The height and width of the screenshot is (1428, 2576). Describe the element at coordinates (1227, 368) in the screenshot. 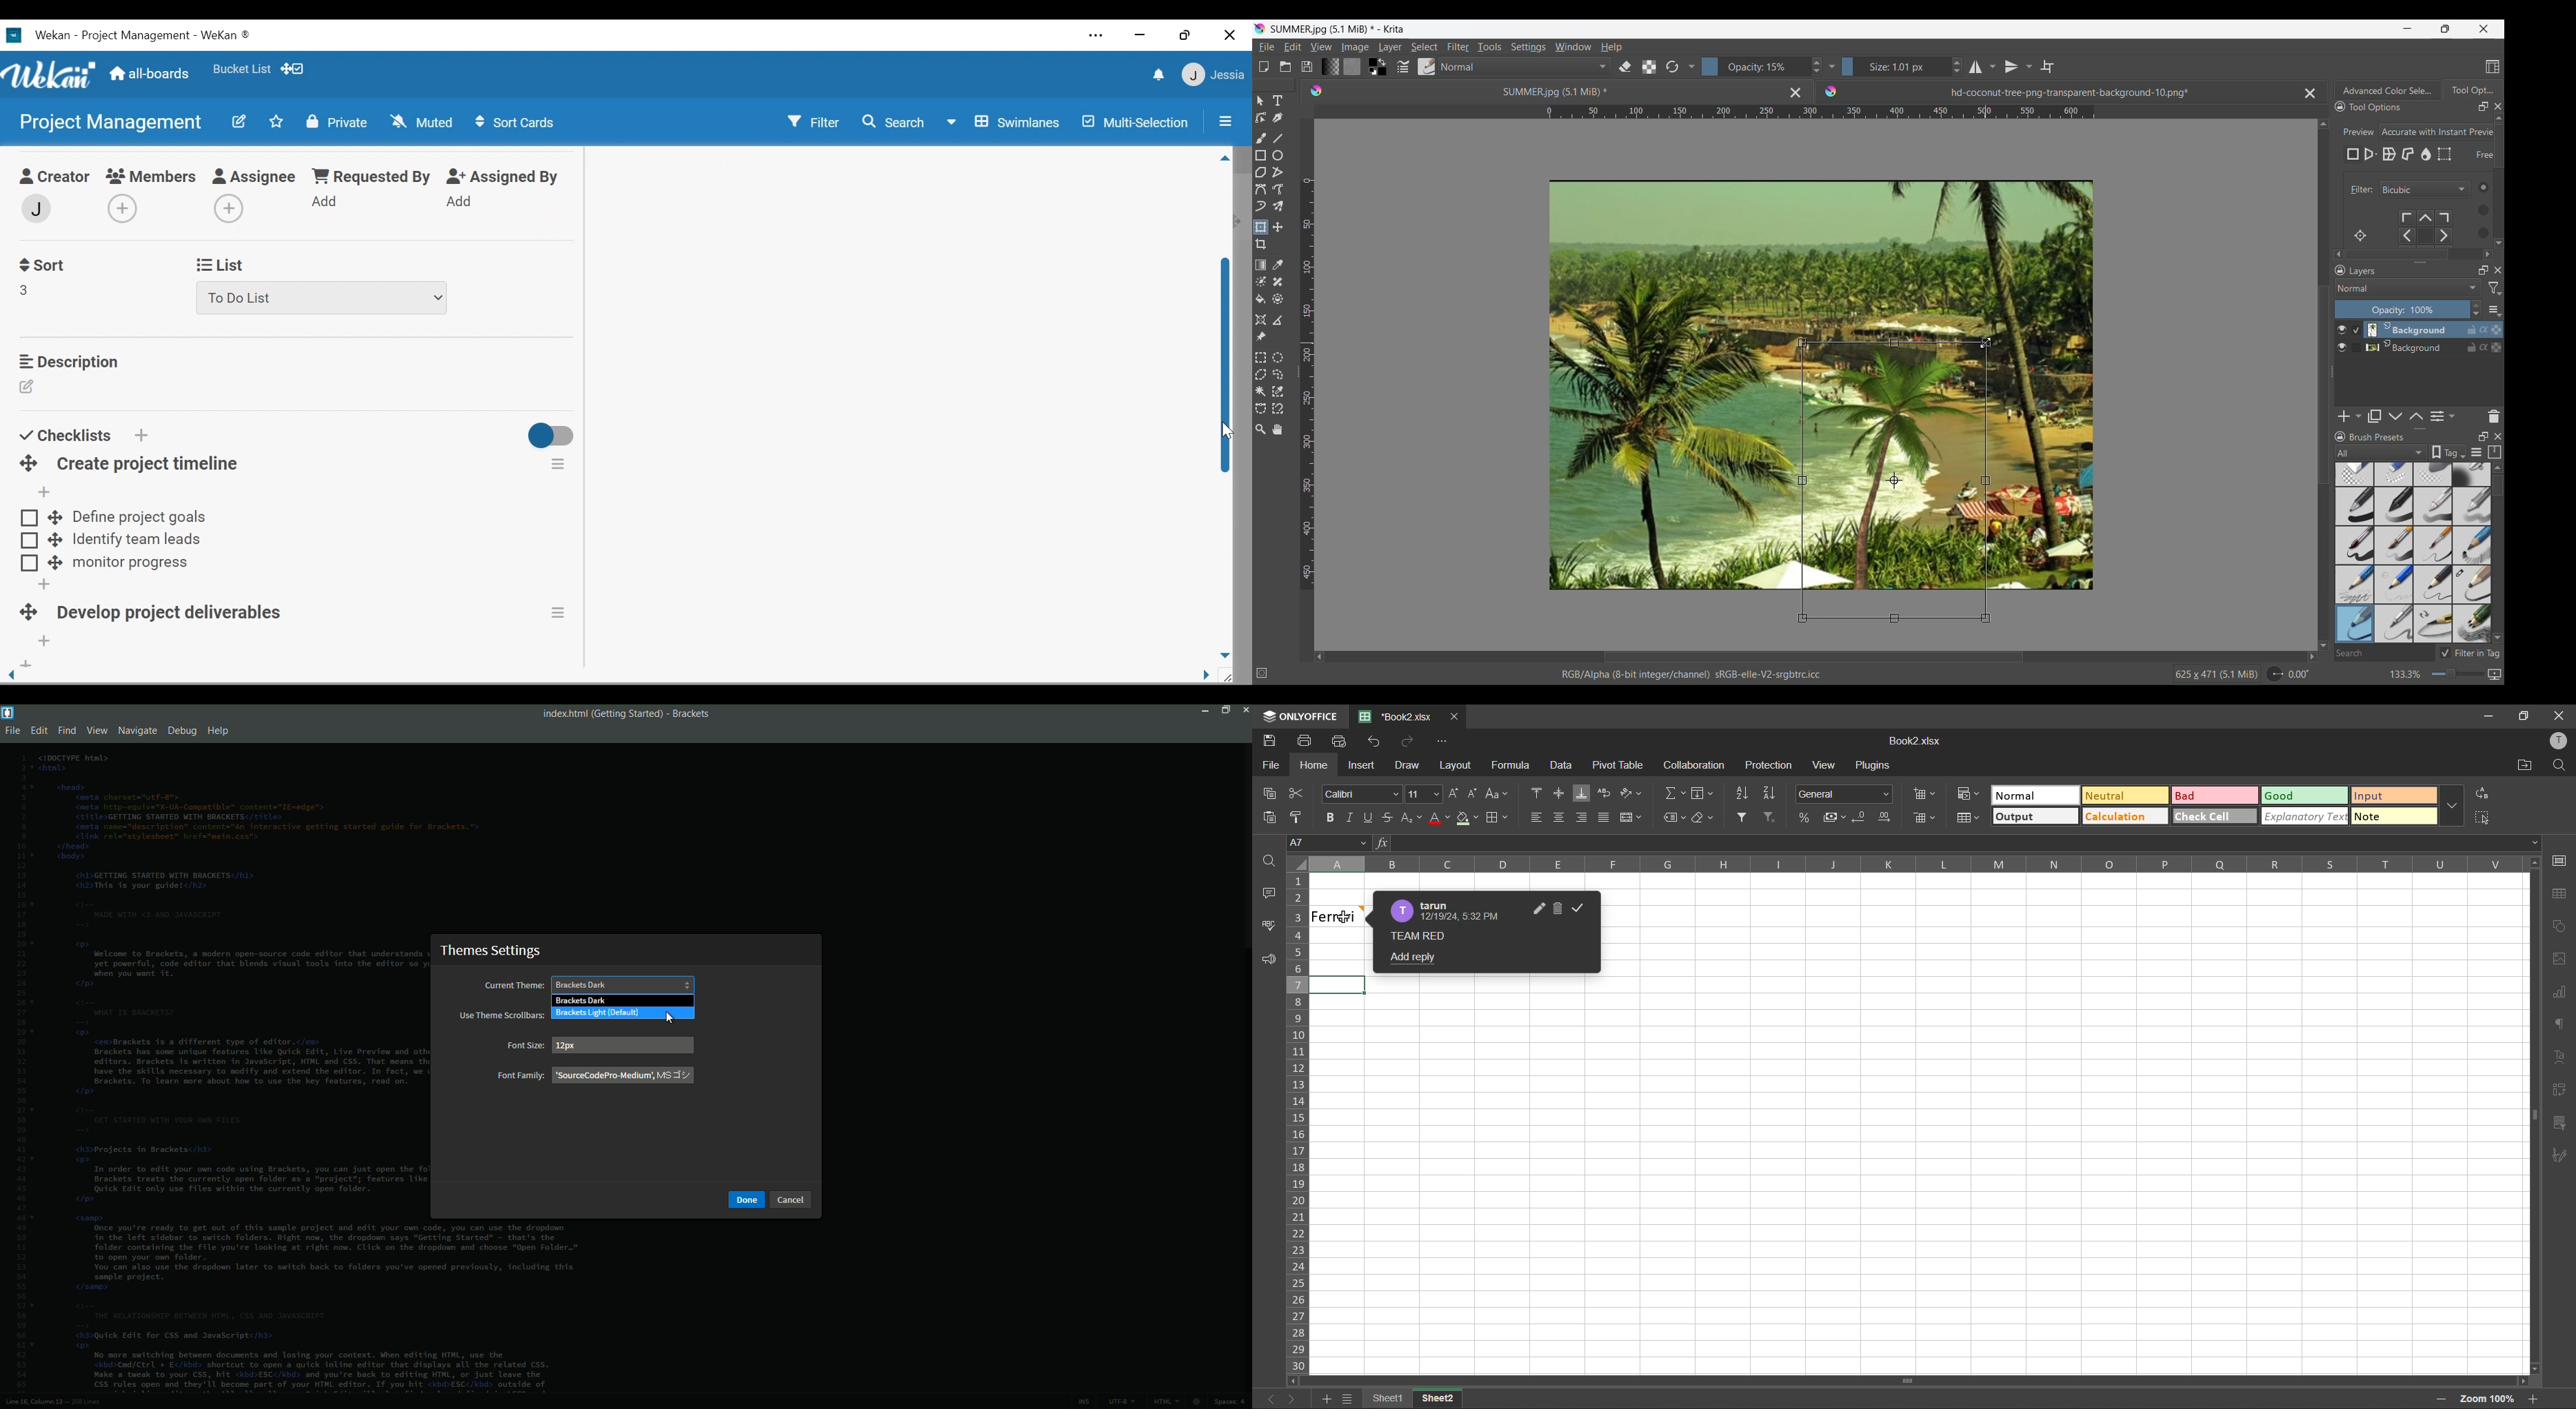

I see `Vertical scroll bar` at that location.